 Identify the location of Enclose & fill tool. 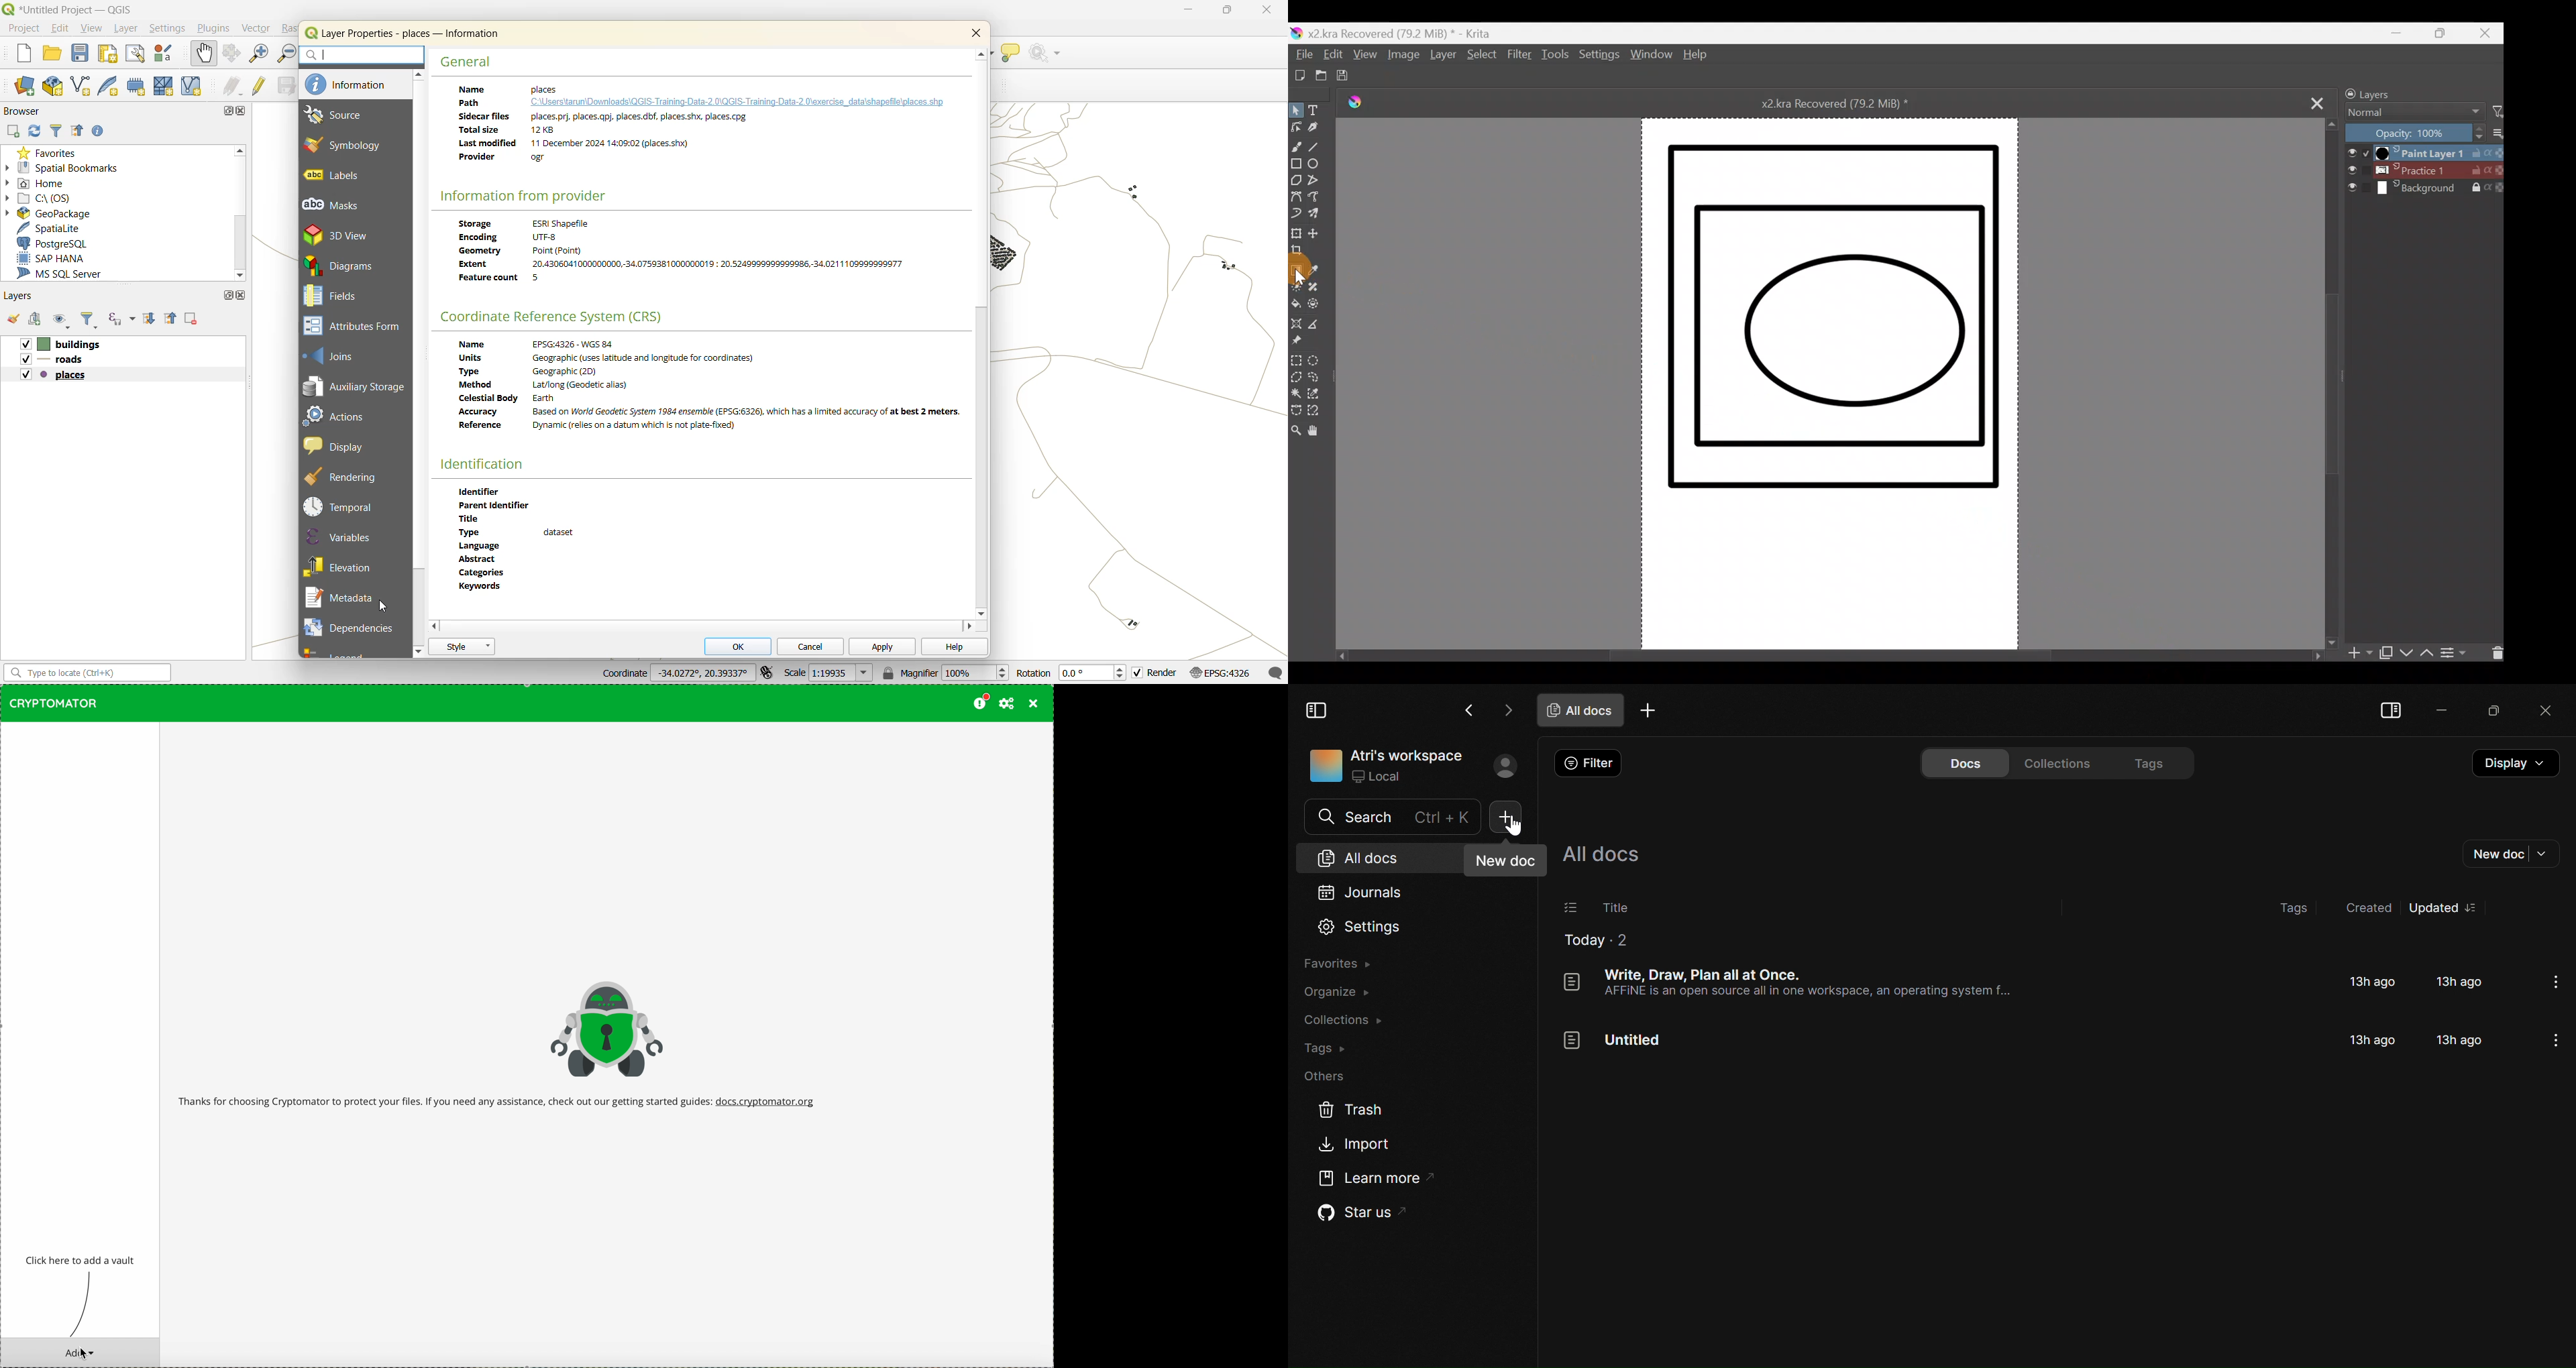
(1320, 307).